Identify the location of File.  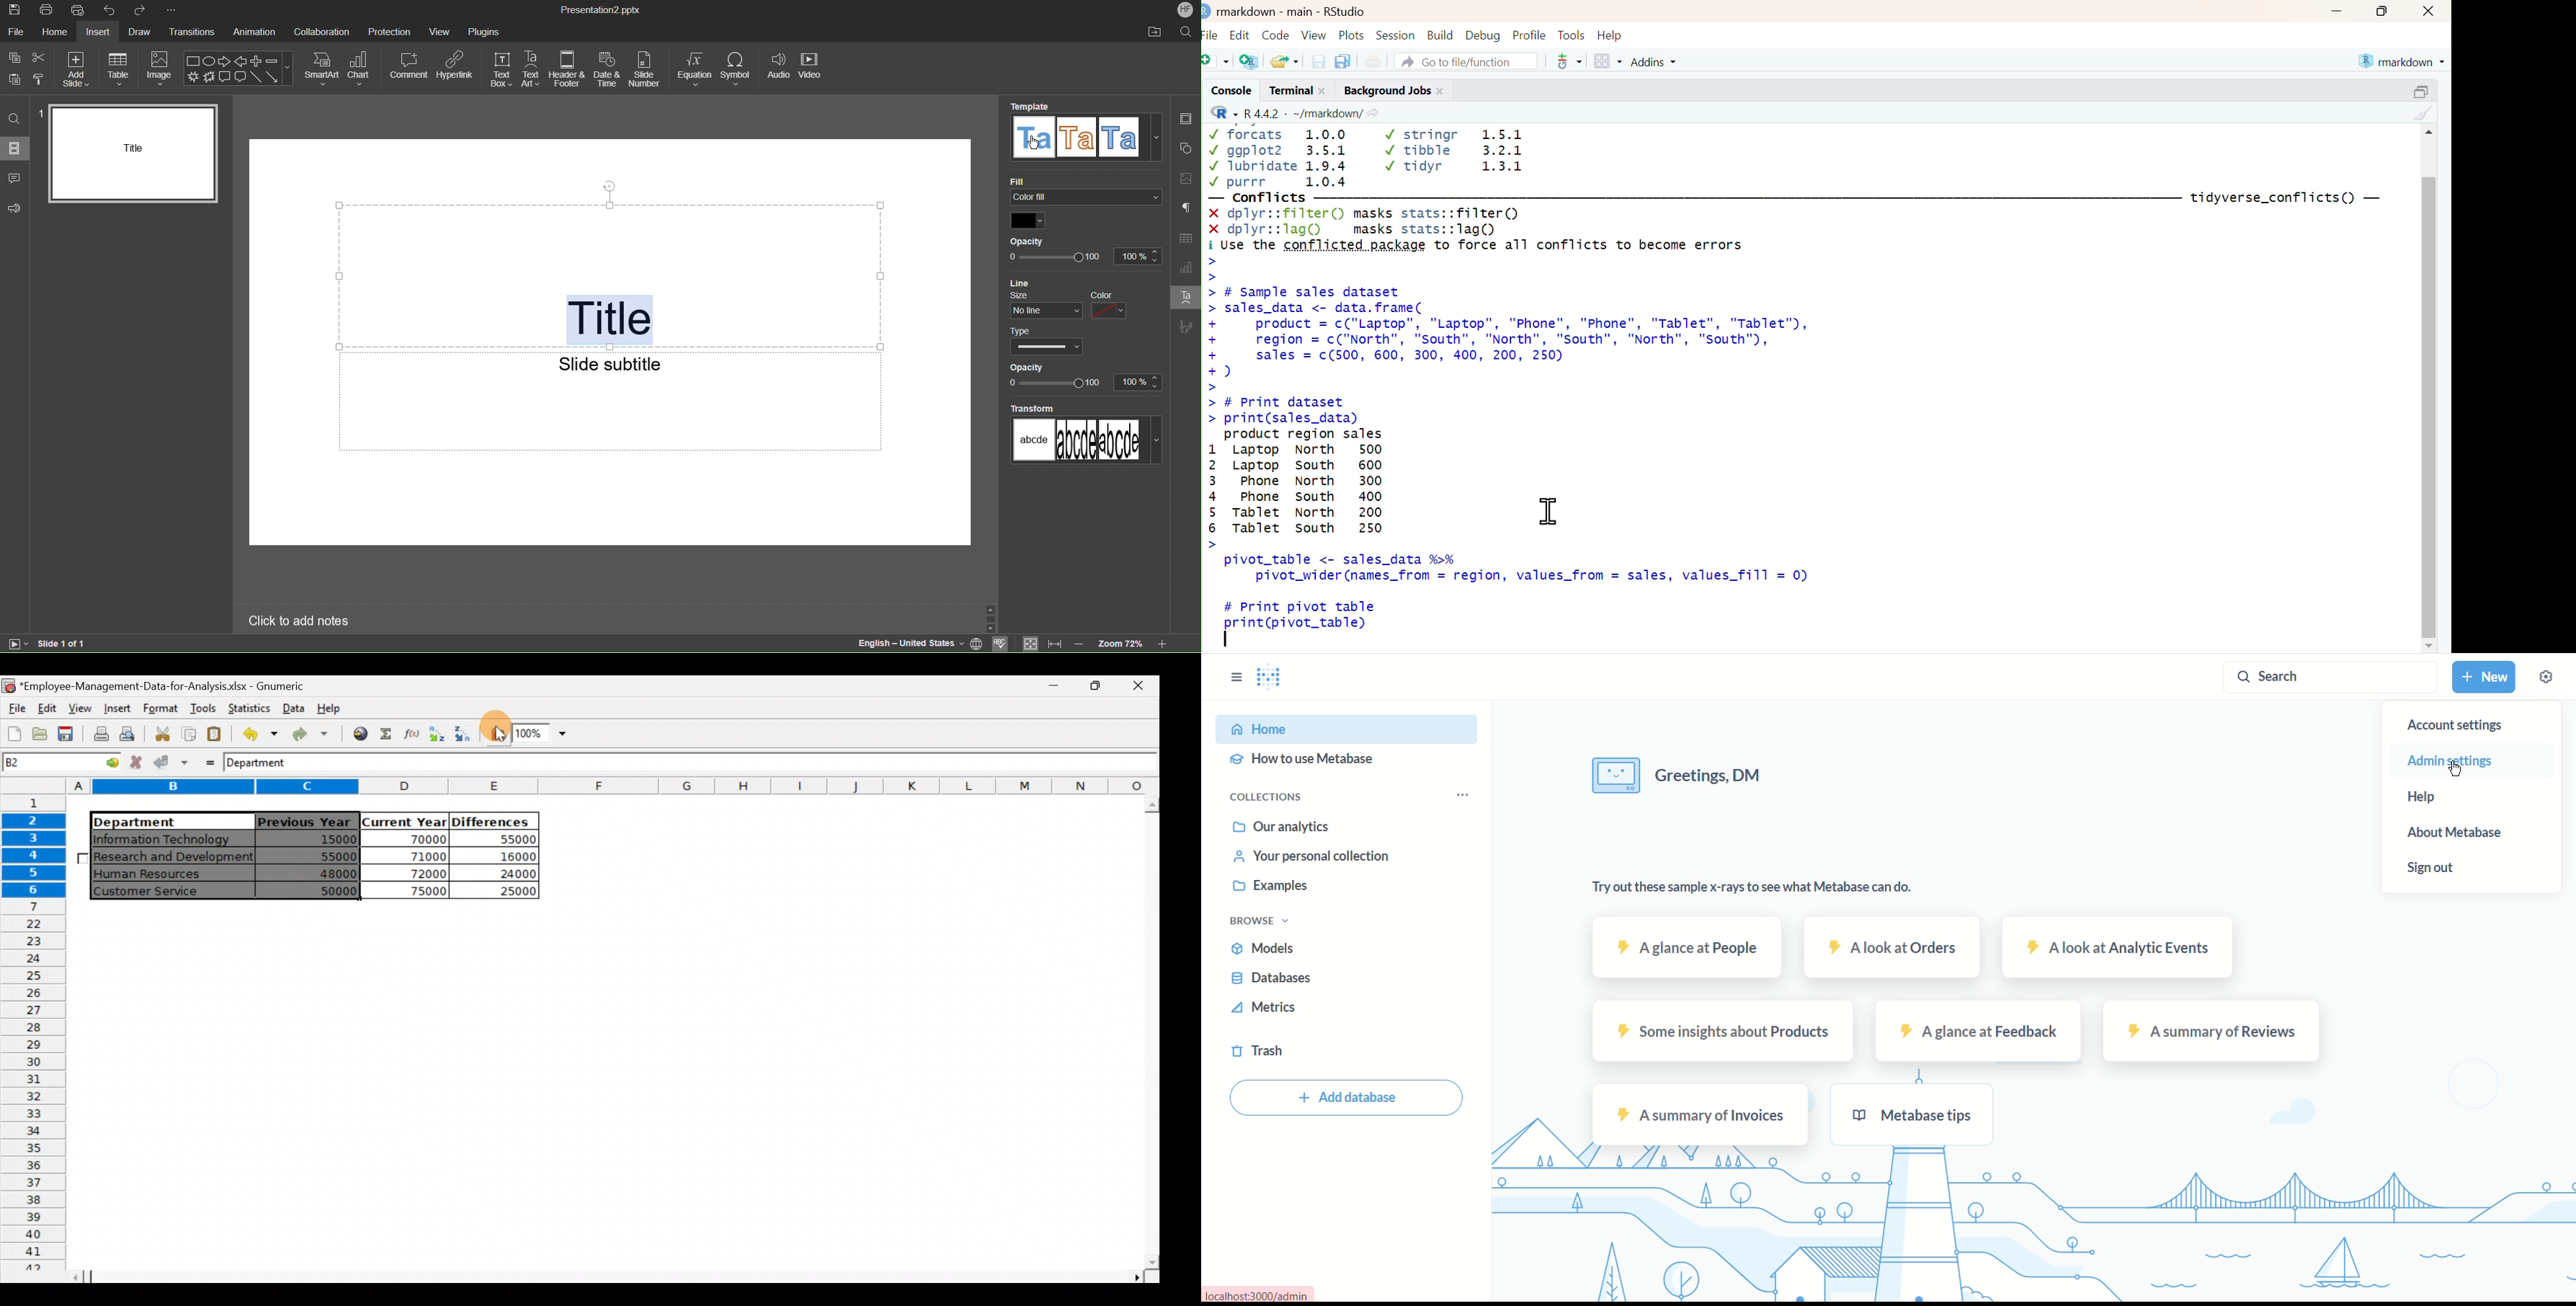
(15, 705).